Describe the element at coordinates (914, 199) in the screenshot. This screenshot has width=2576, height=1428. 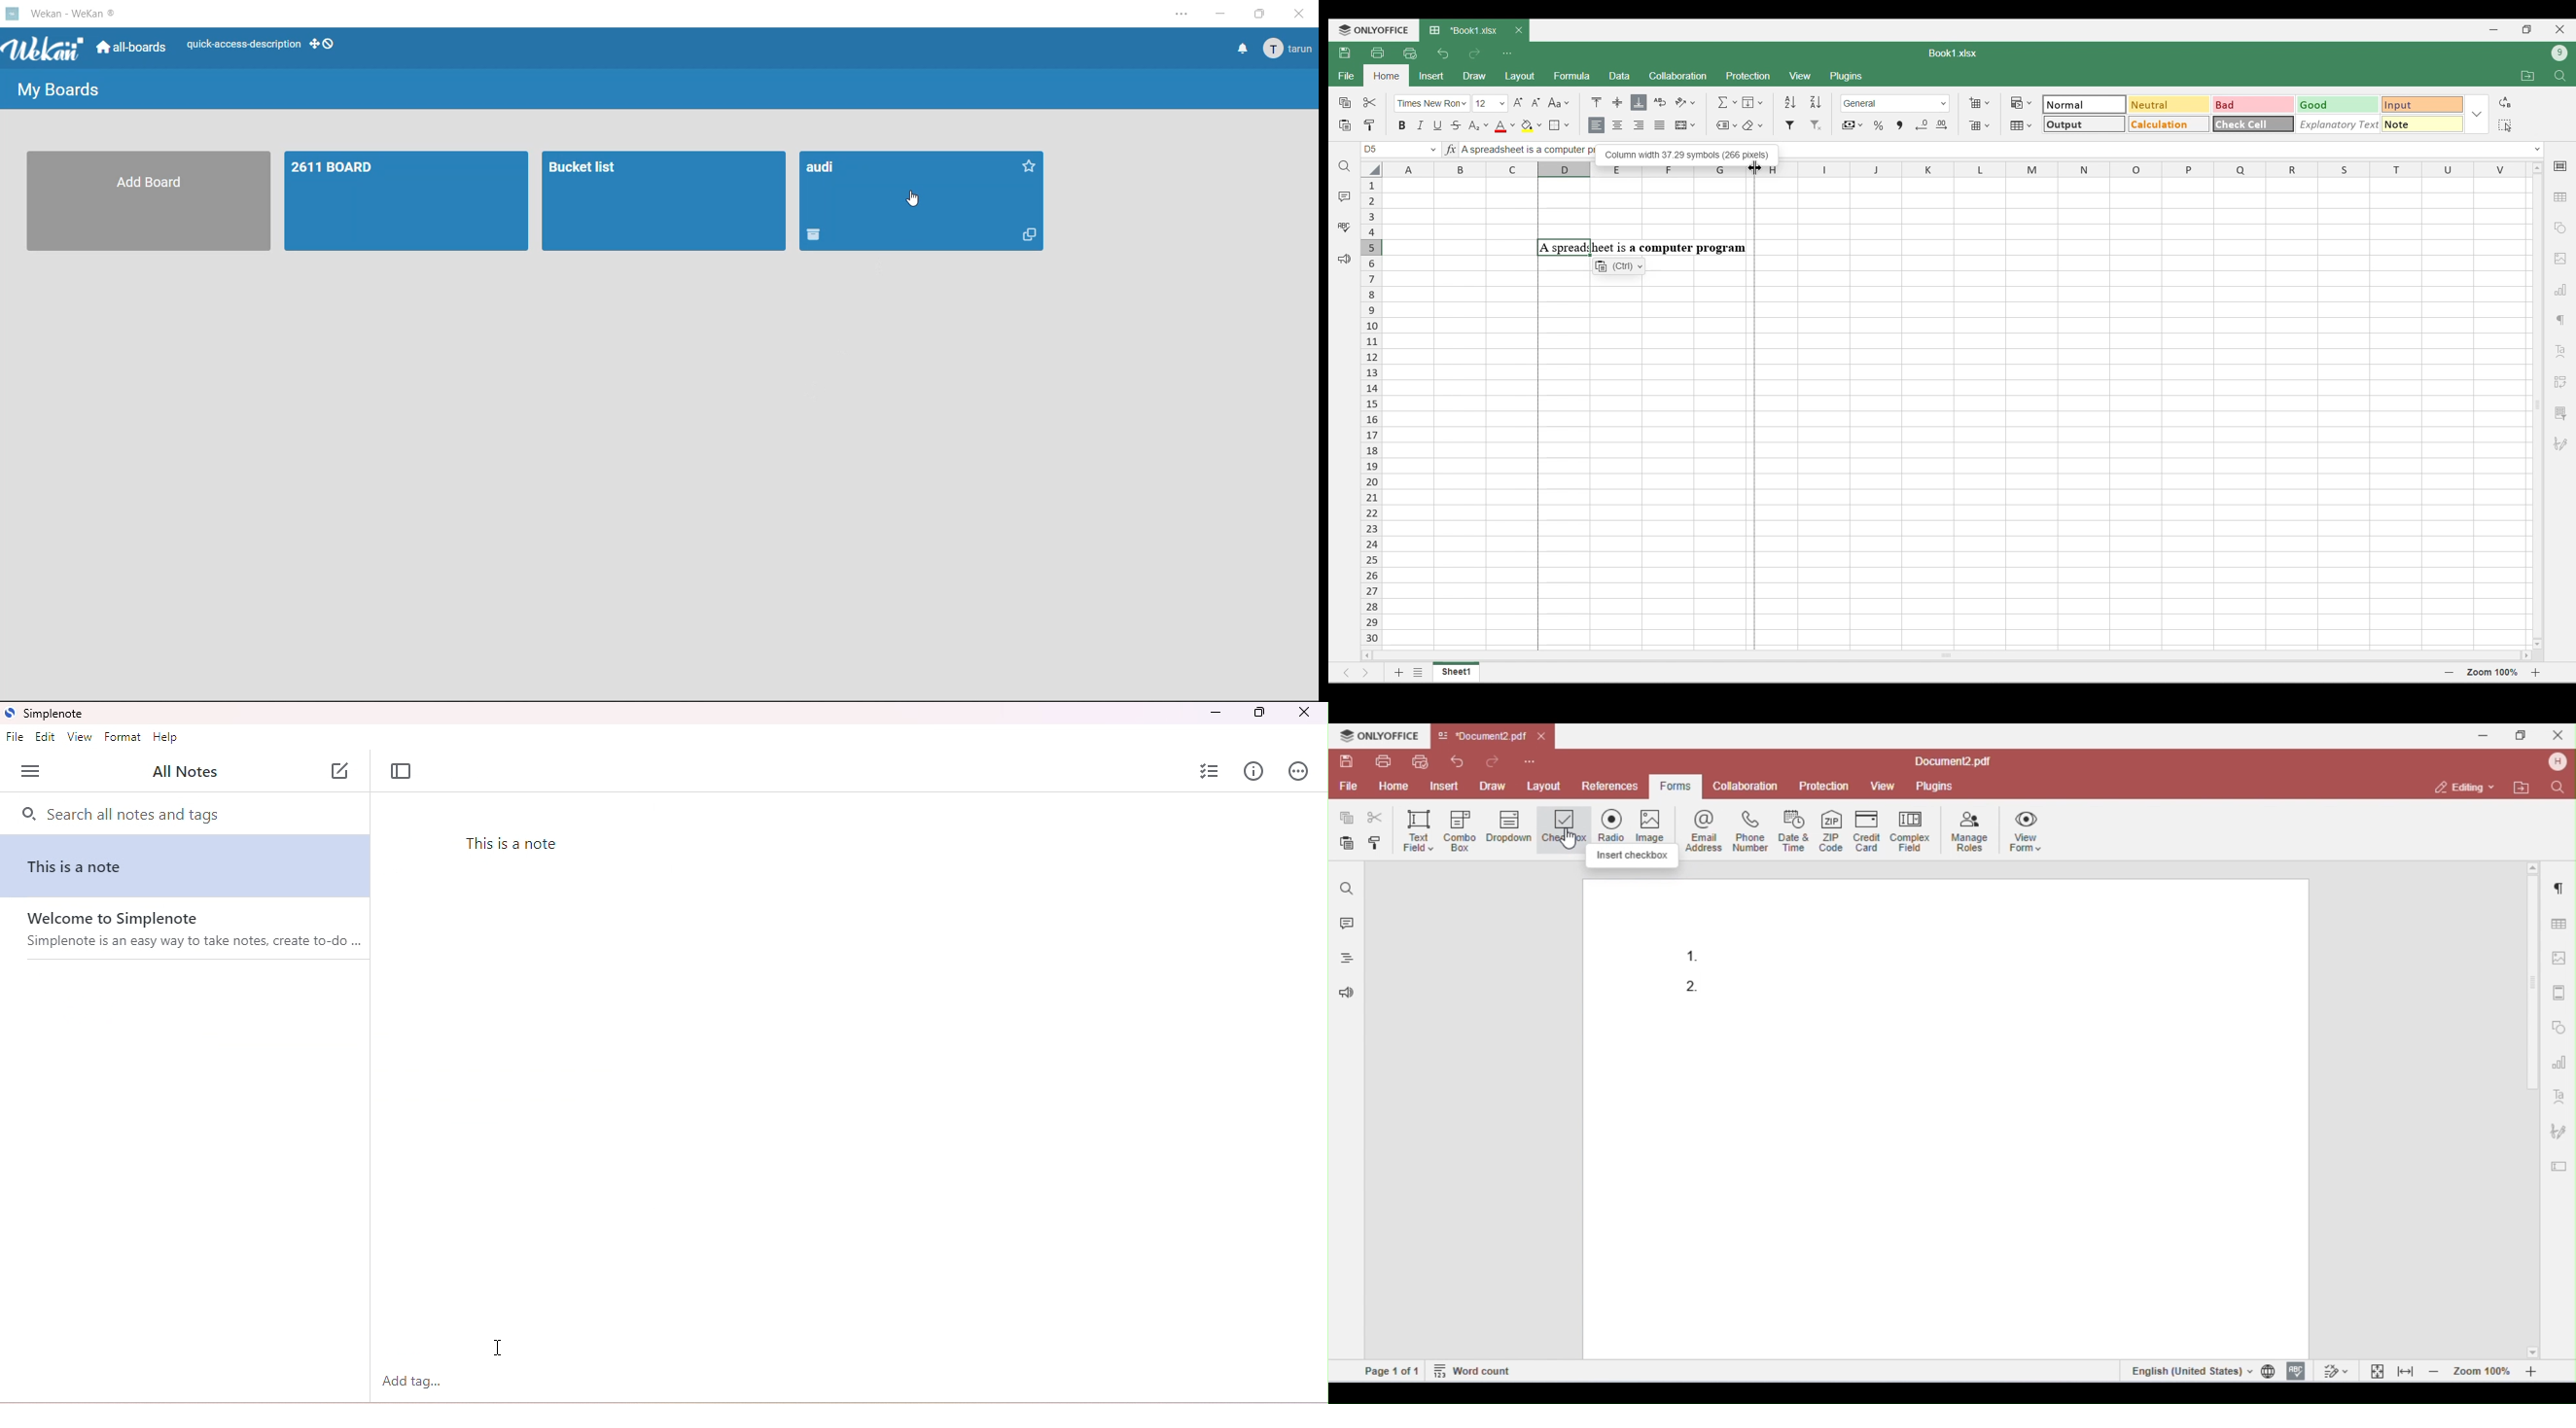
I see `cursor` at that location.